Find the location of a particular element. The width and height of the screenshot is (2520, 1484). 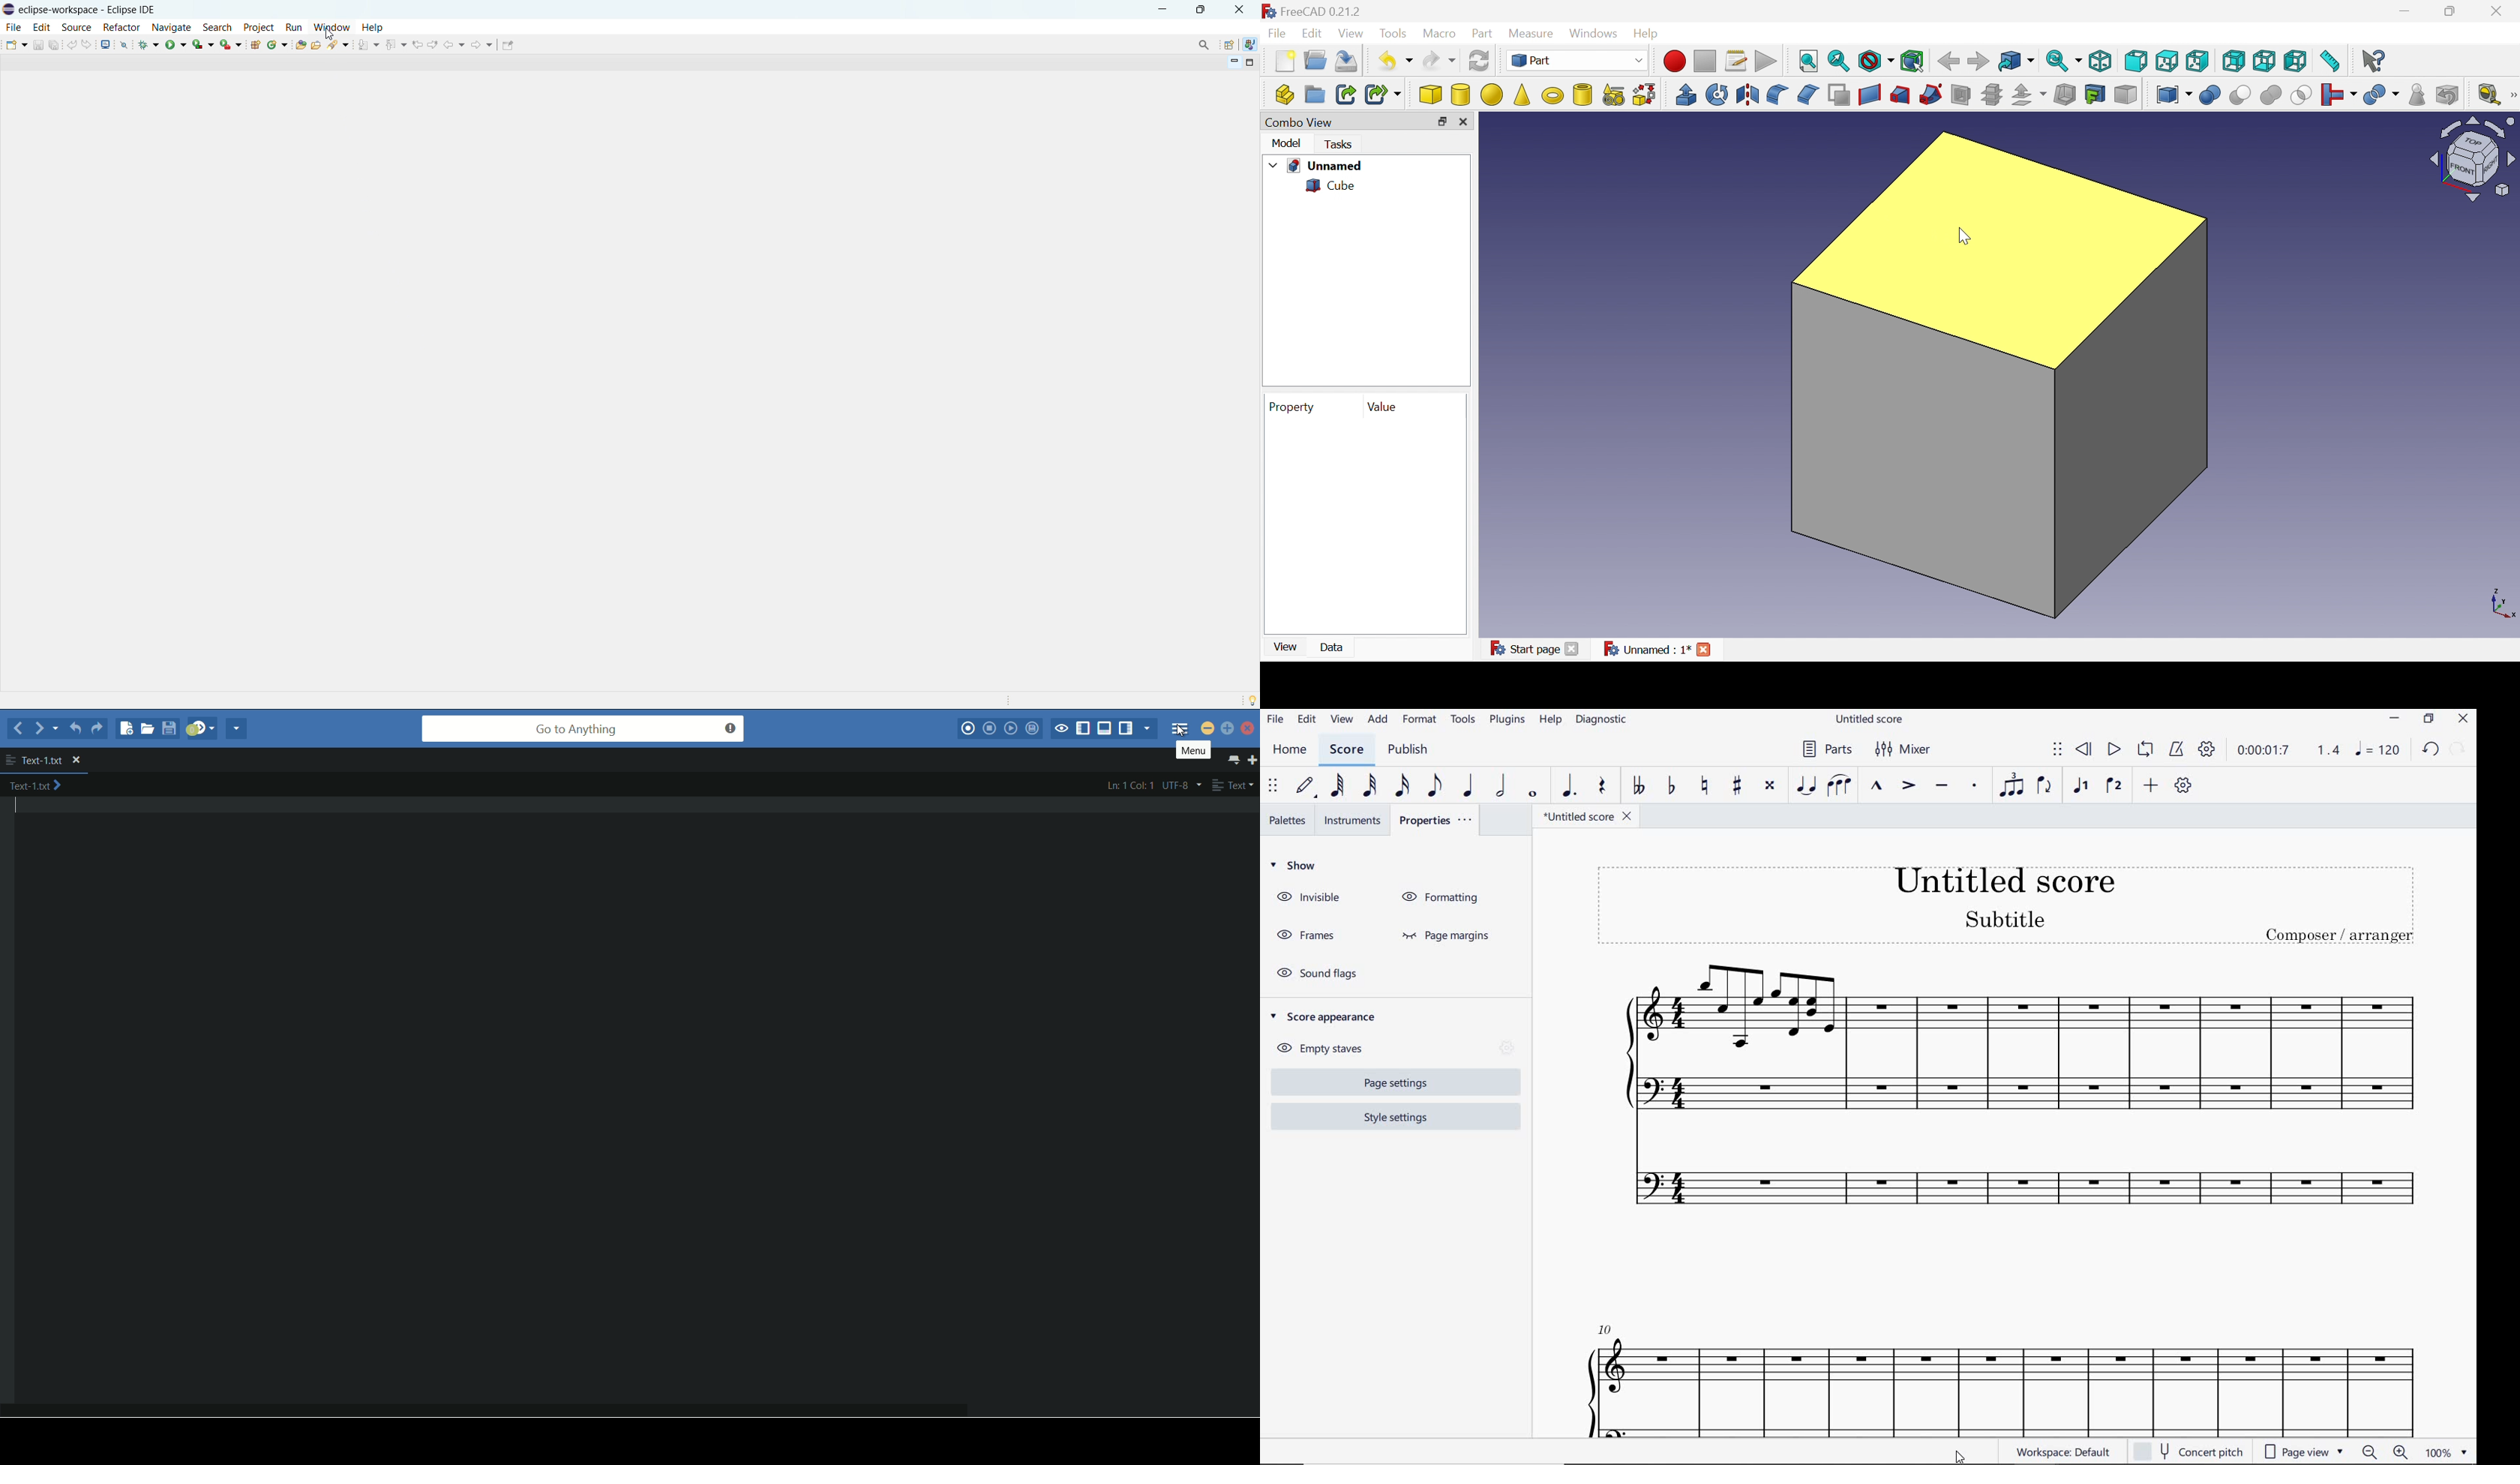

run is located at coordinates (176, 44).